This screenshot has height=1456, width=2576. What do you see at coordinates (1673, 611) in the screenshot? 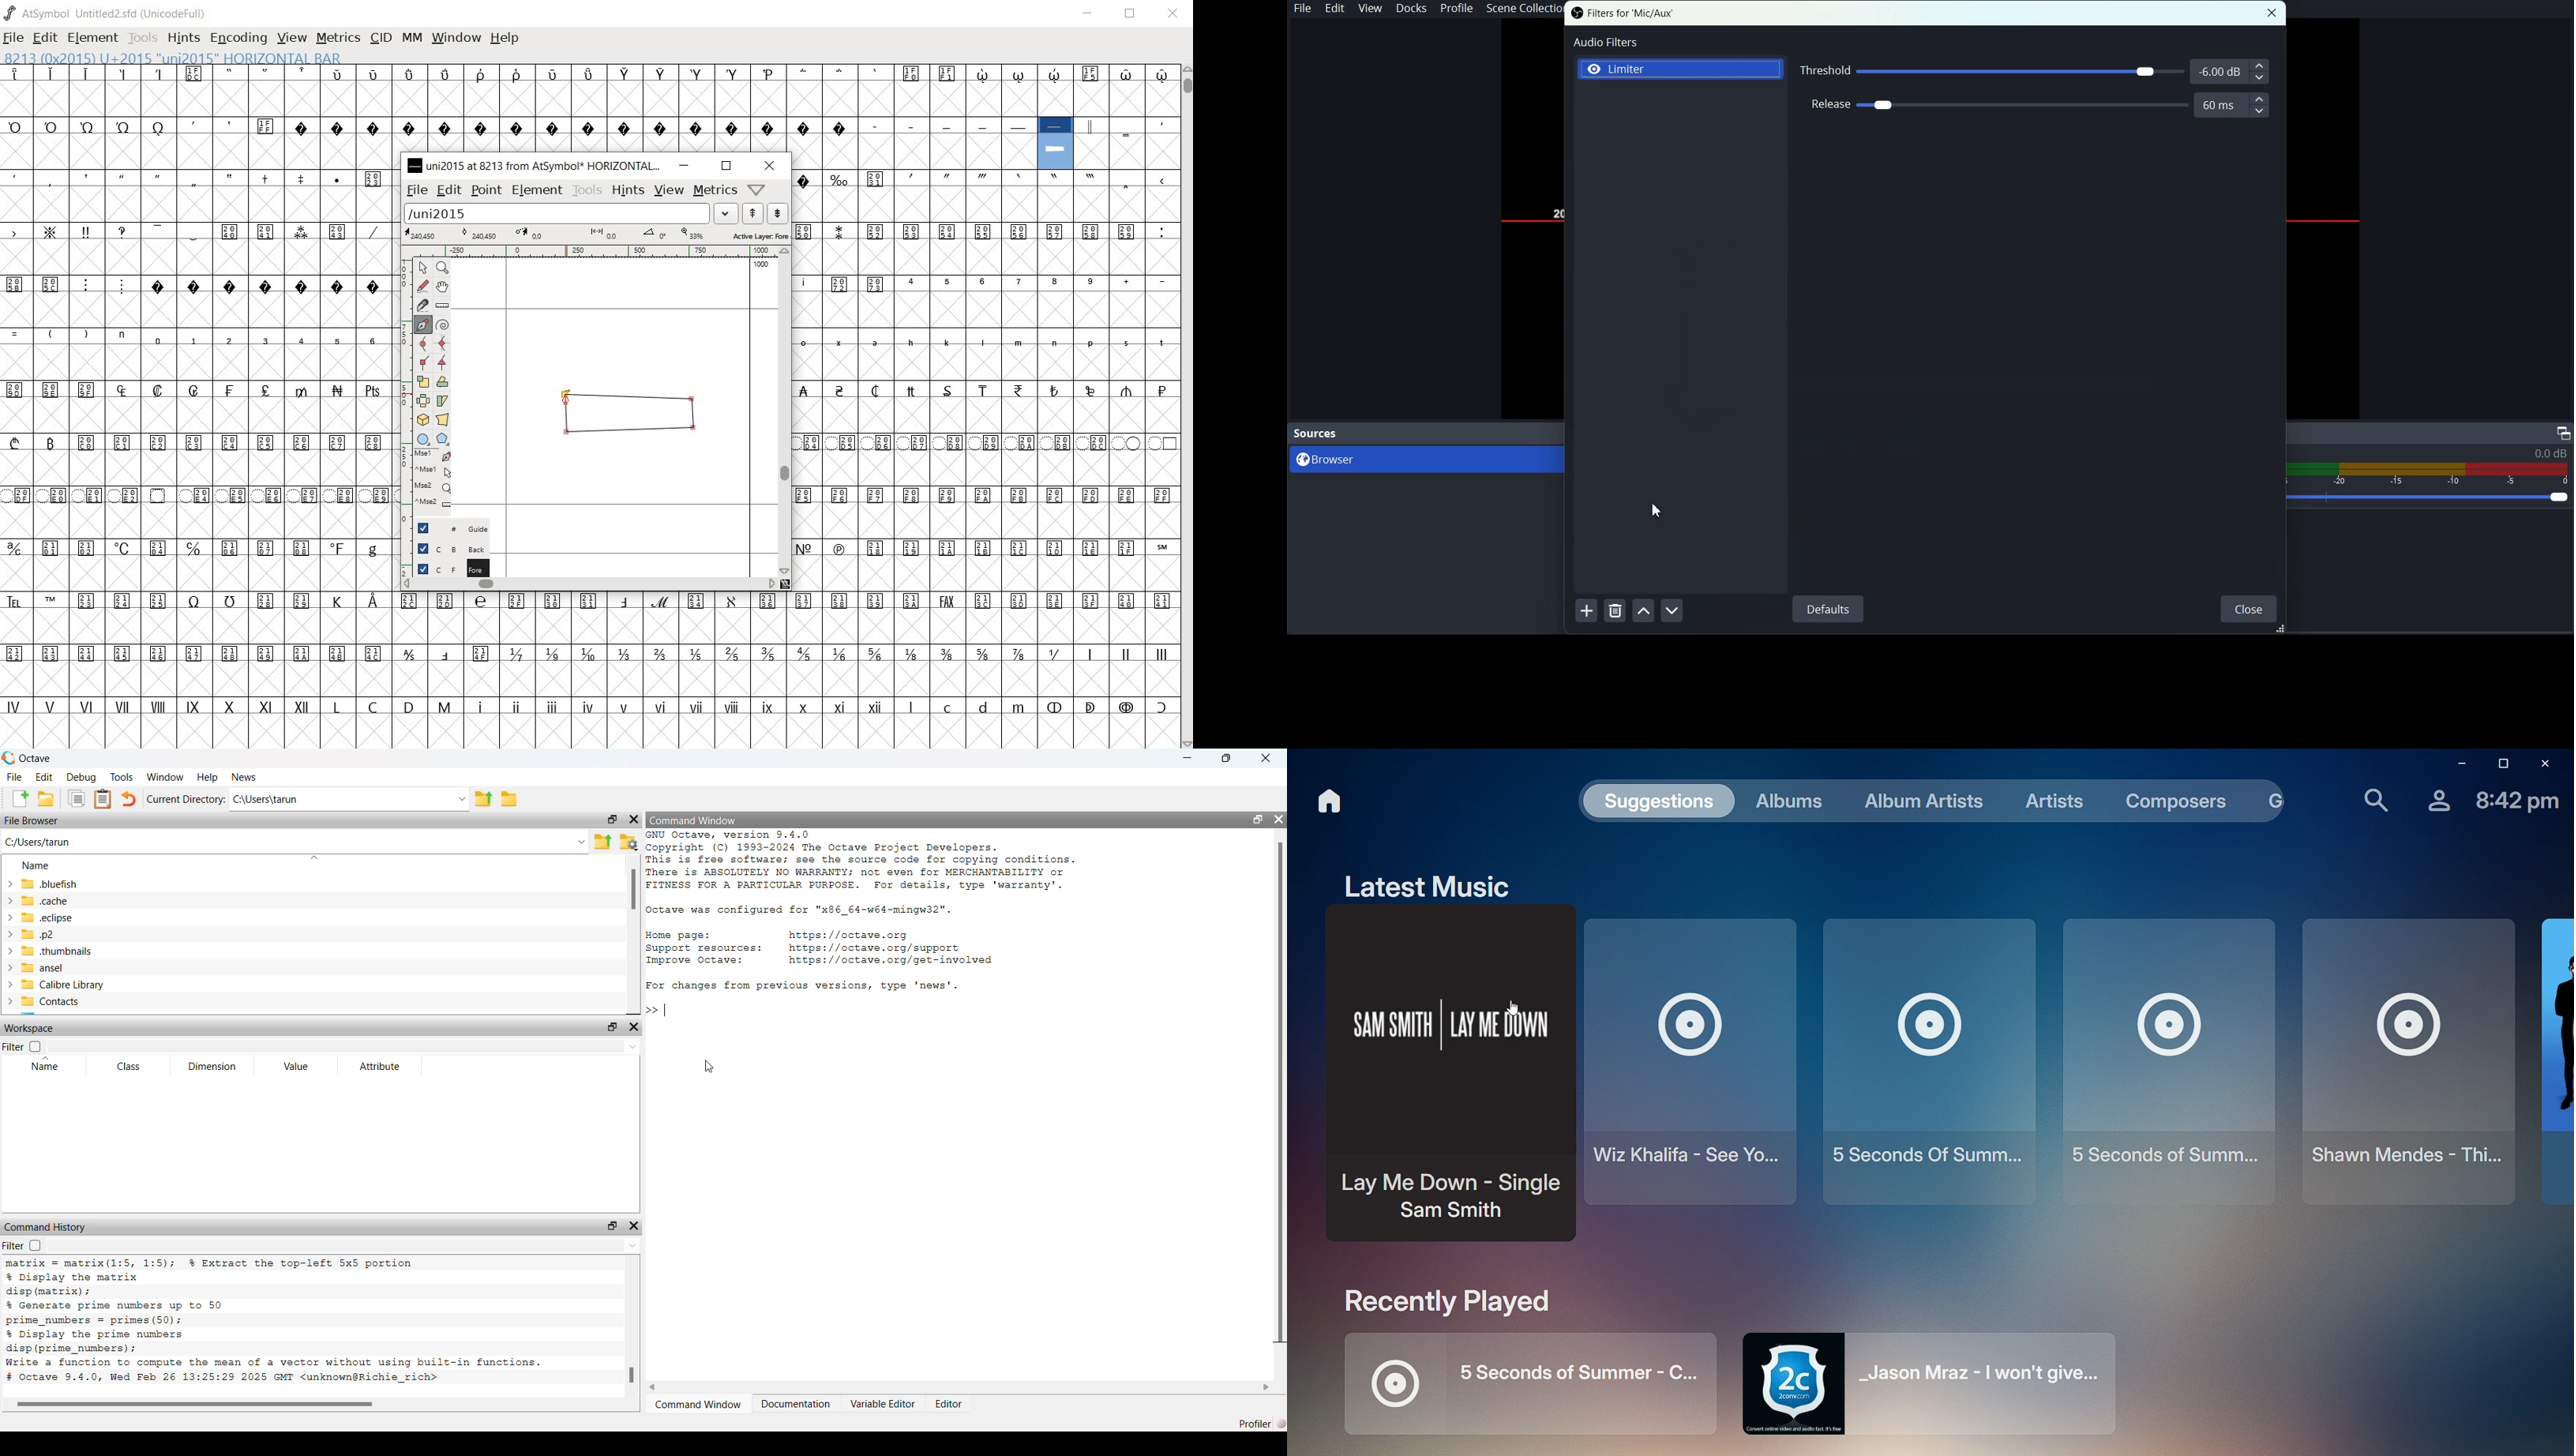
I see `Move Filter Down` at bounding box center [1673, 611].